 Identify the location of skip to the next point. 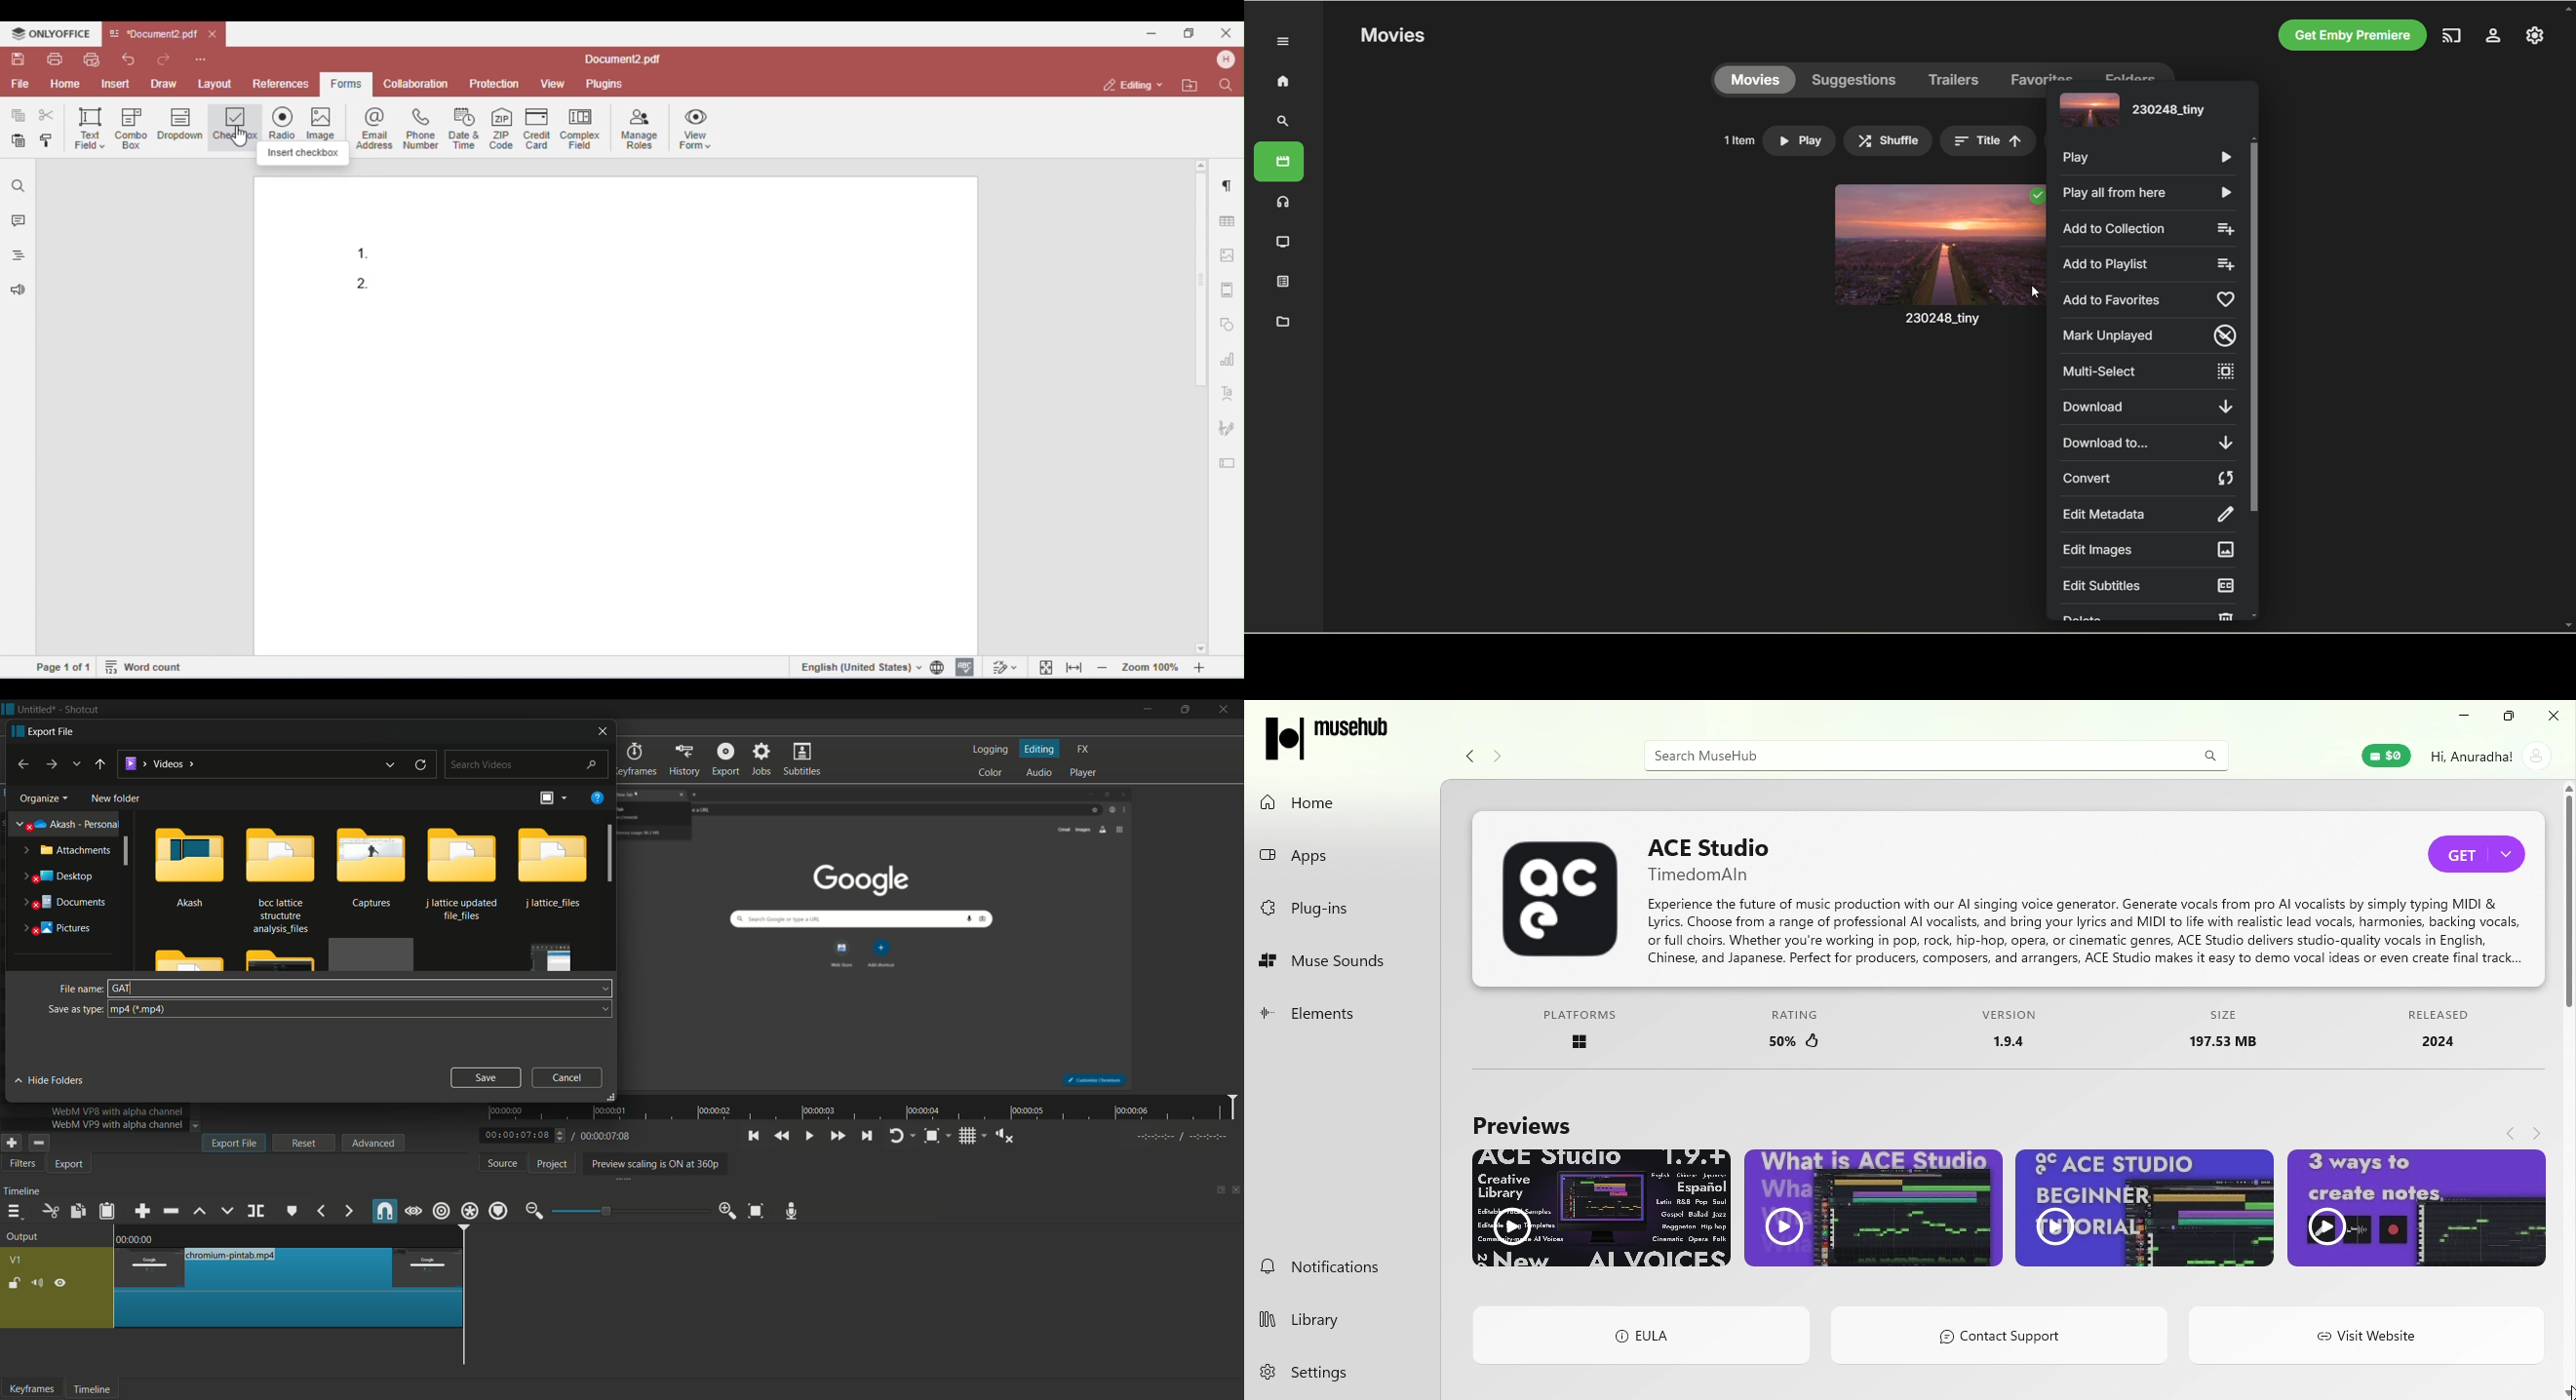
(865, 1136).